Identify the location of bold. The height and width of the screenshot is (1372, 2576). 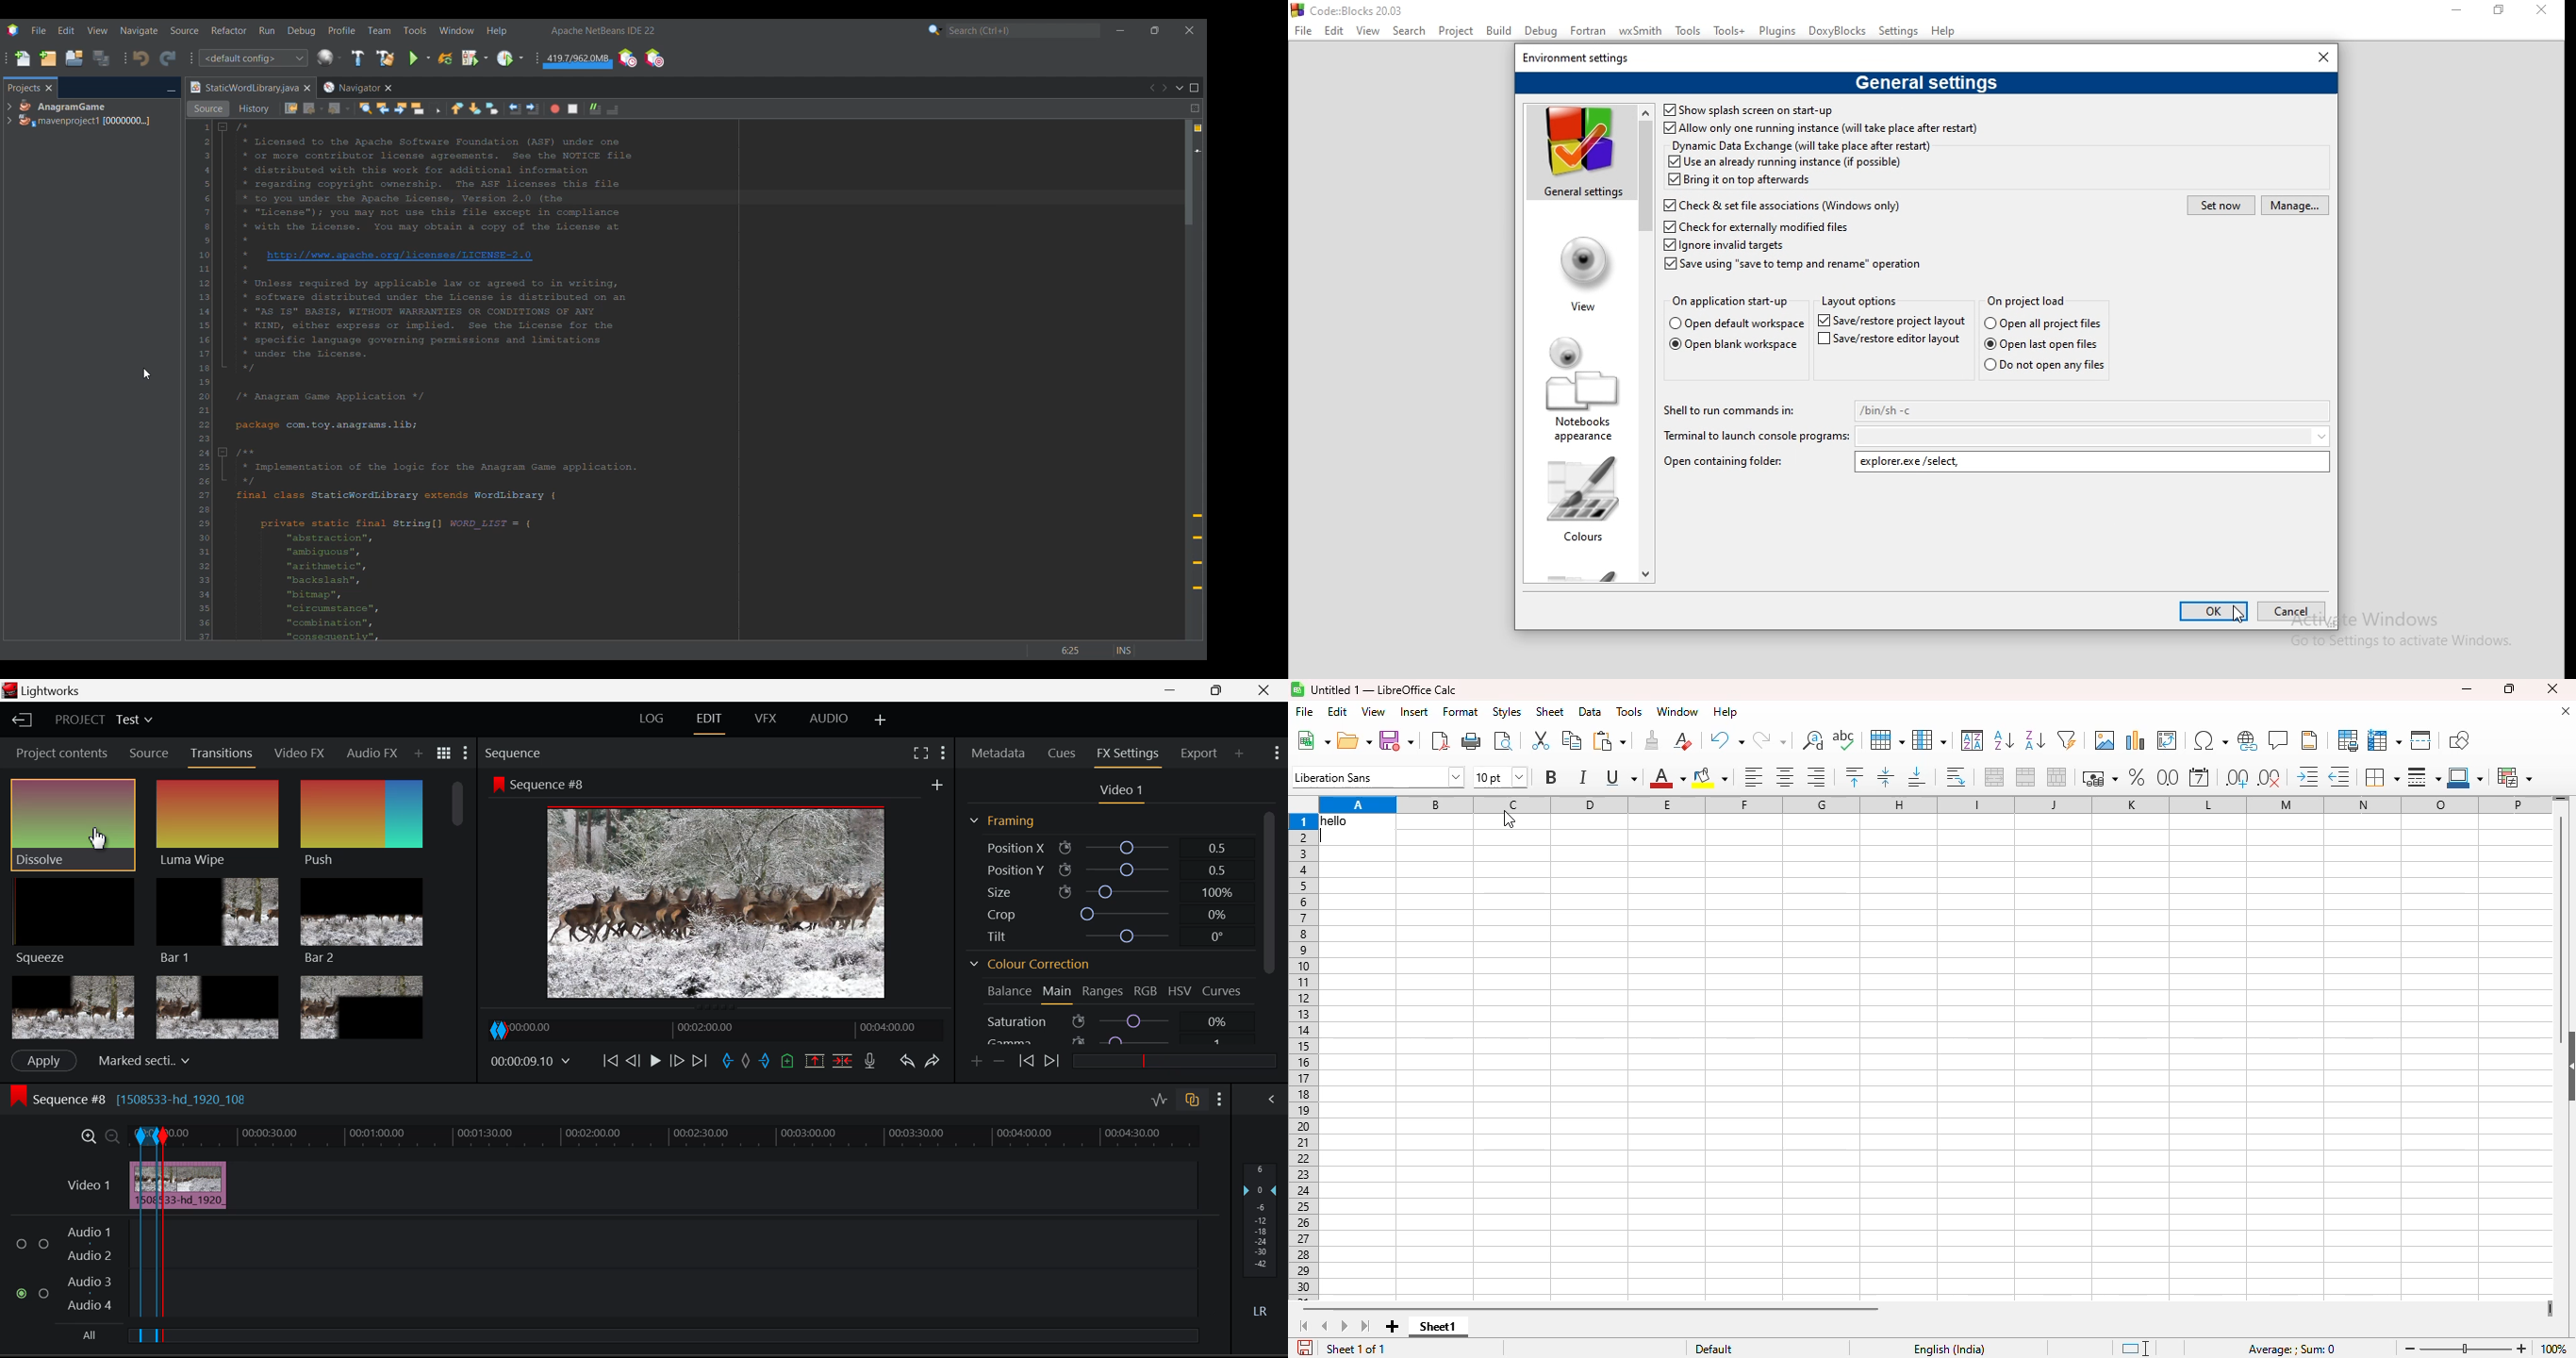
(1550, 776).